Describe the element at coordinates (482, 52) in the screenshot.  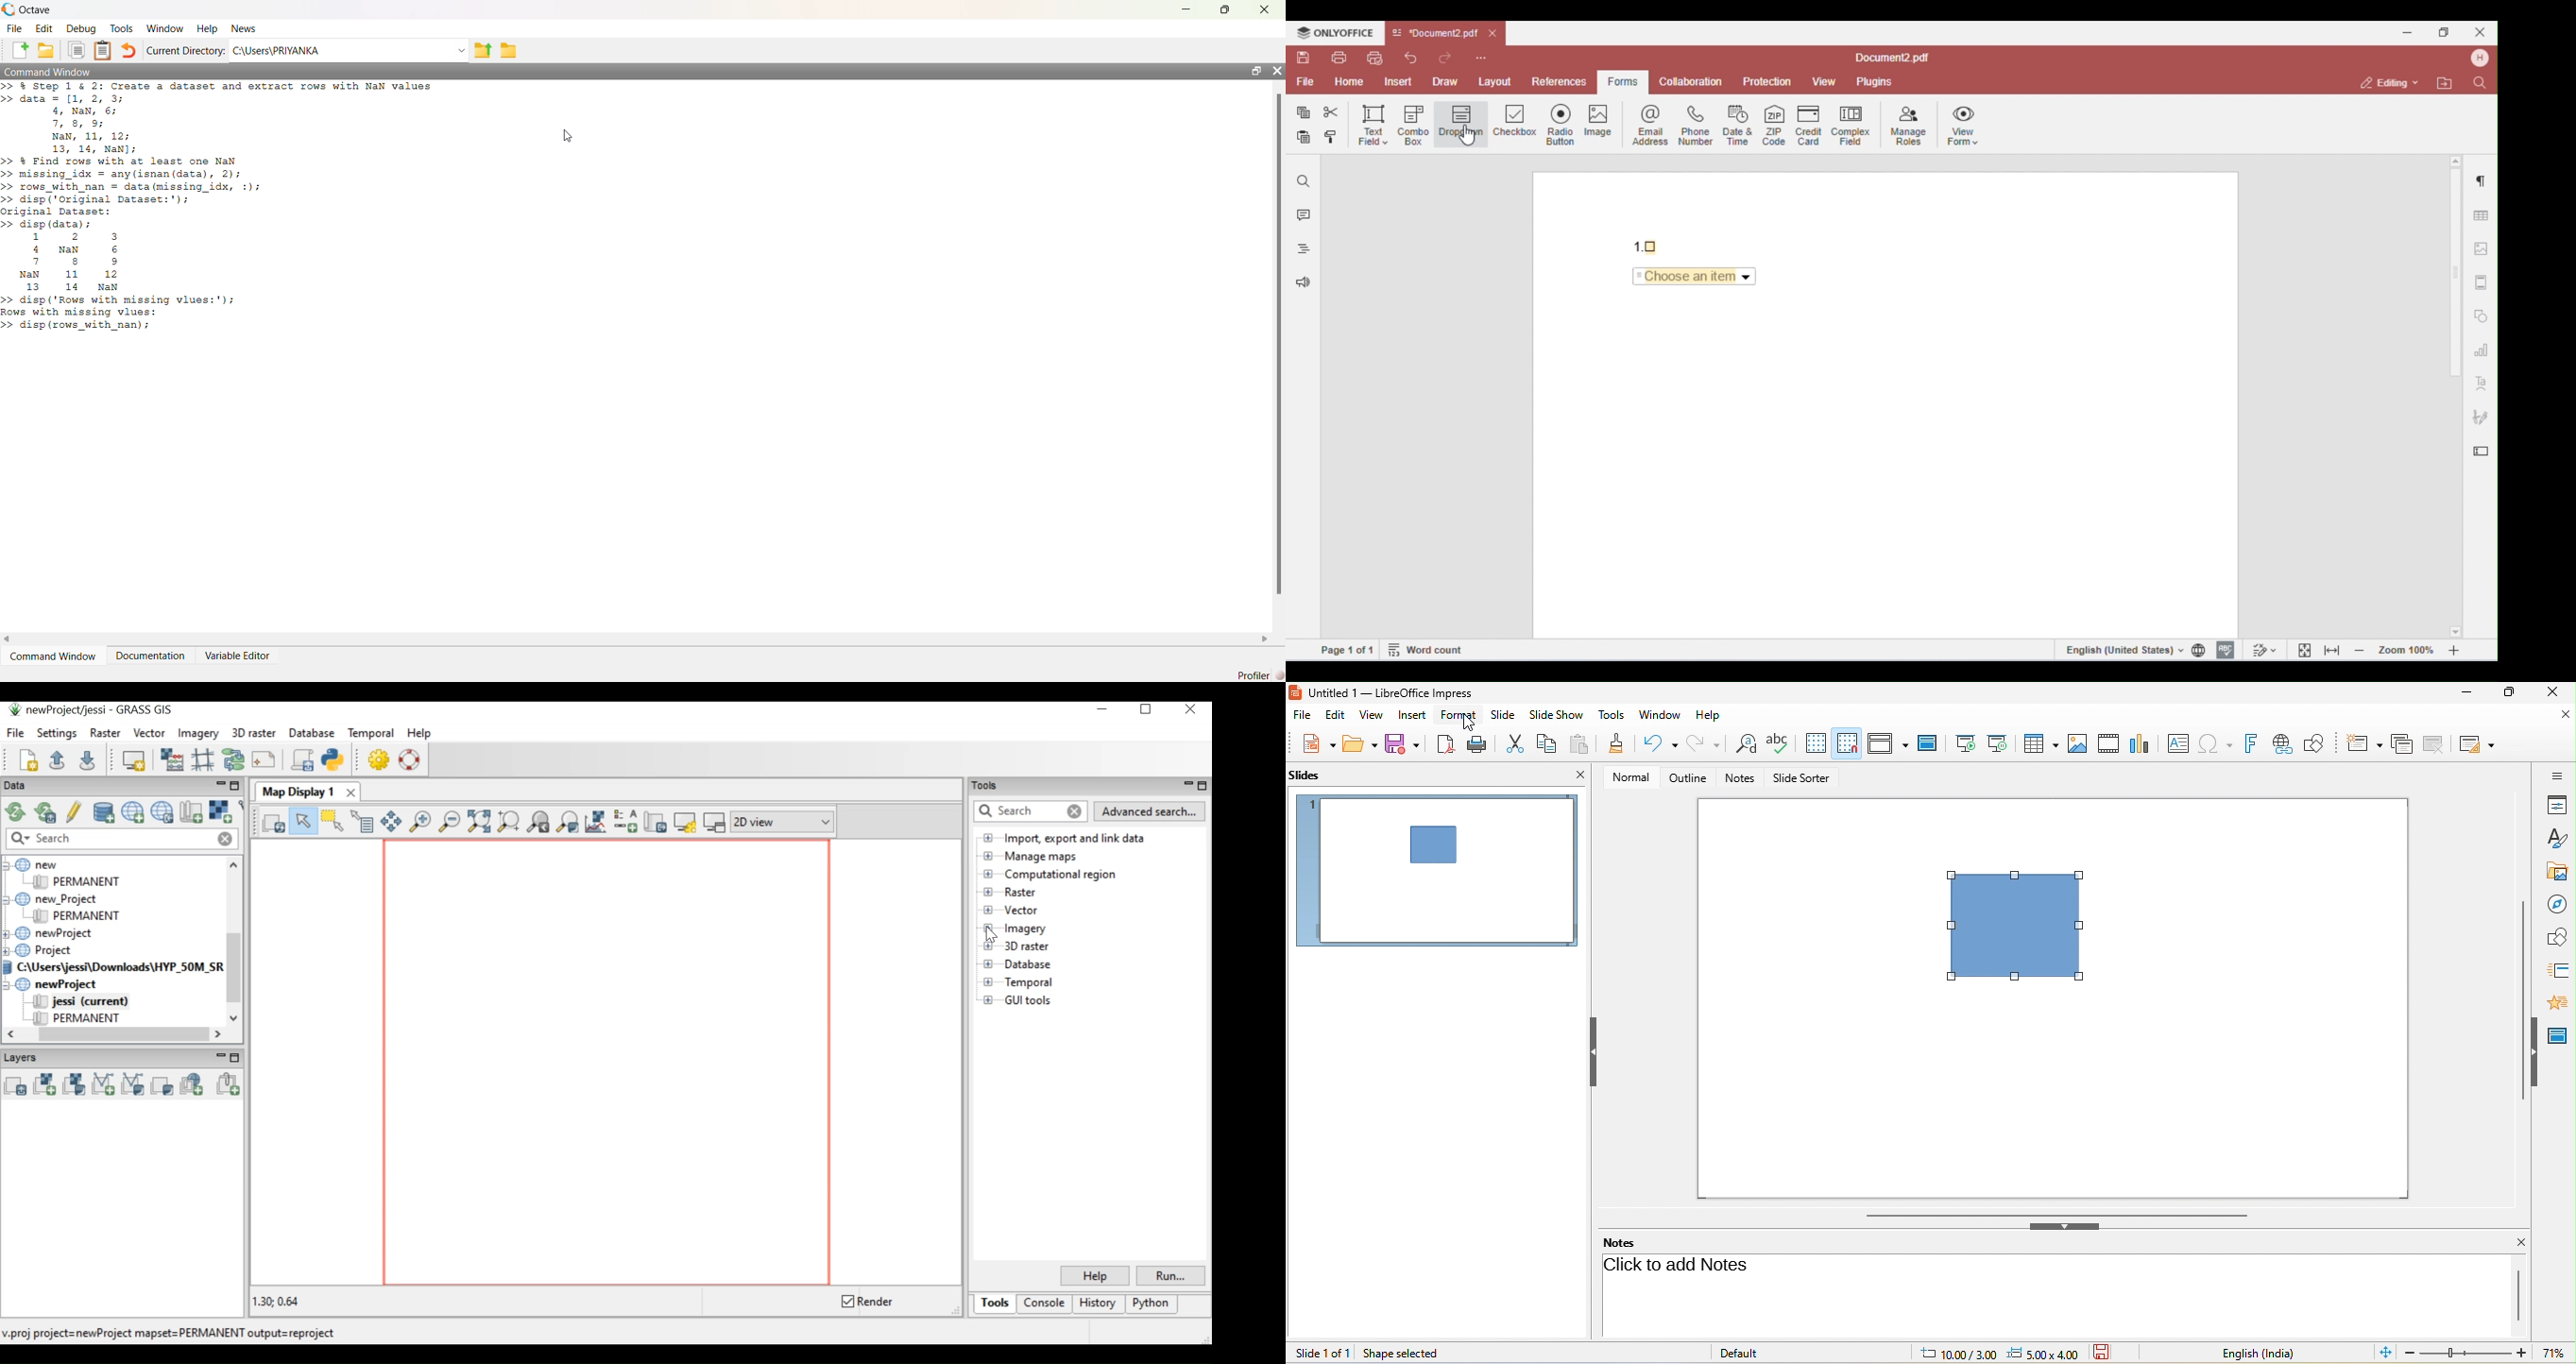
I see `previous folder` at that location.